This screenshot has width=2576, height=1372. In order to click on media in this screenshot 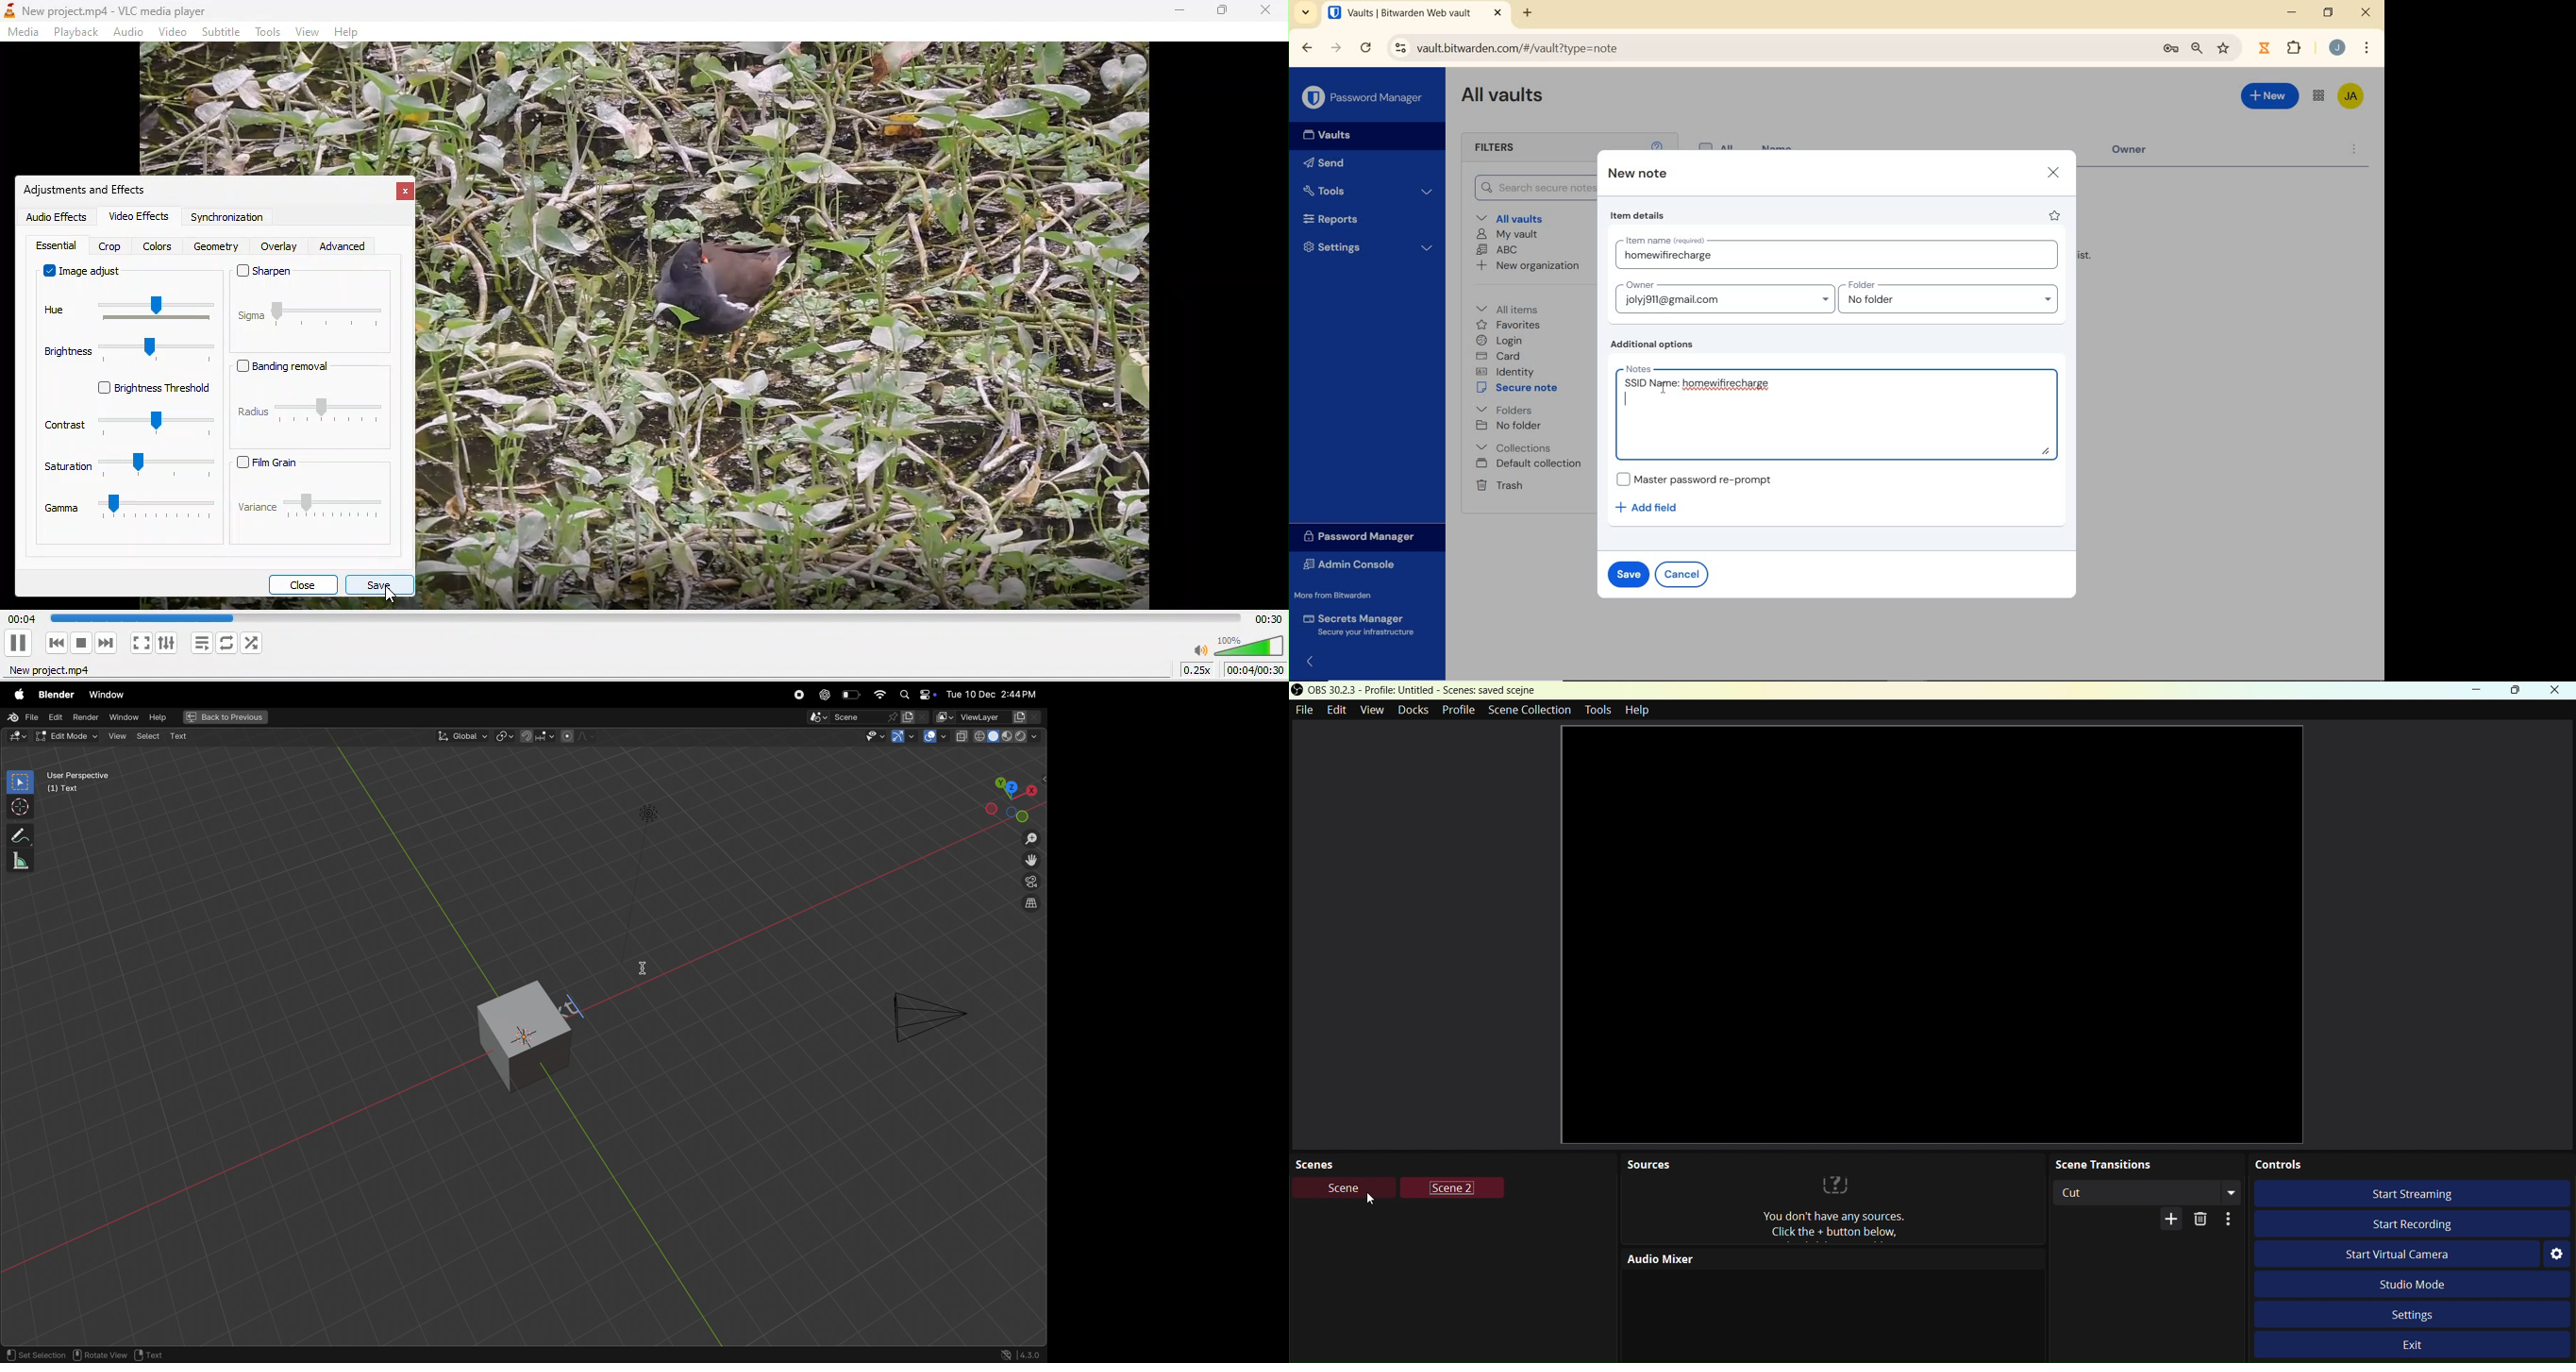, I will do `click(26, 32)`.